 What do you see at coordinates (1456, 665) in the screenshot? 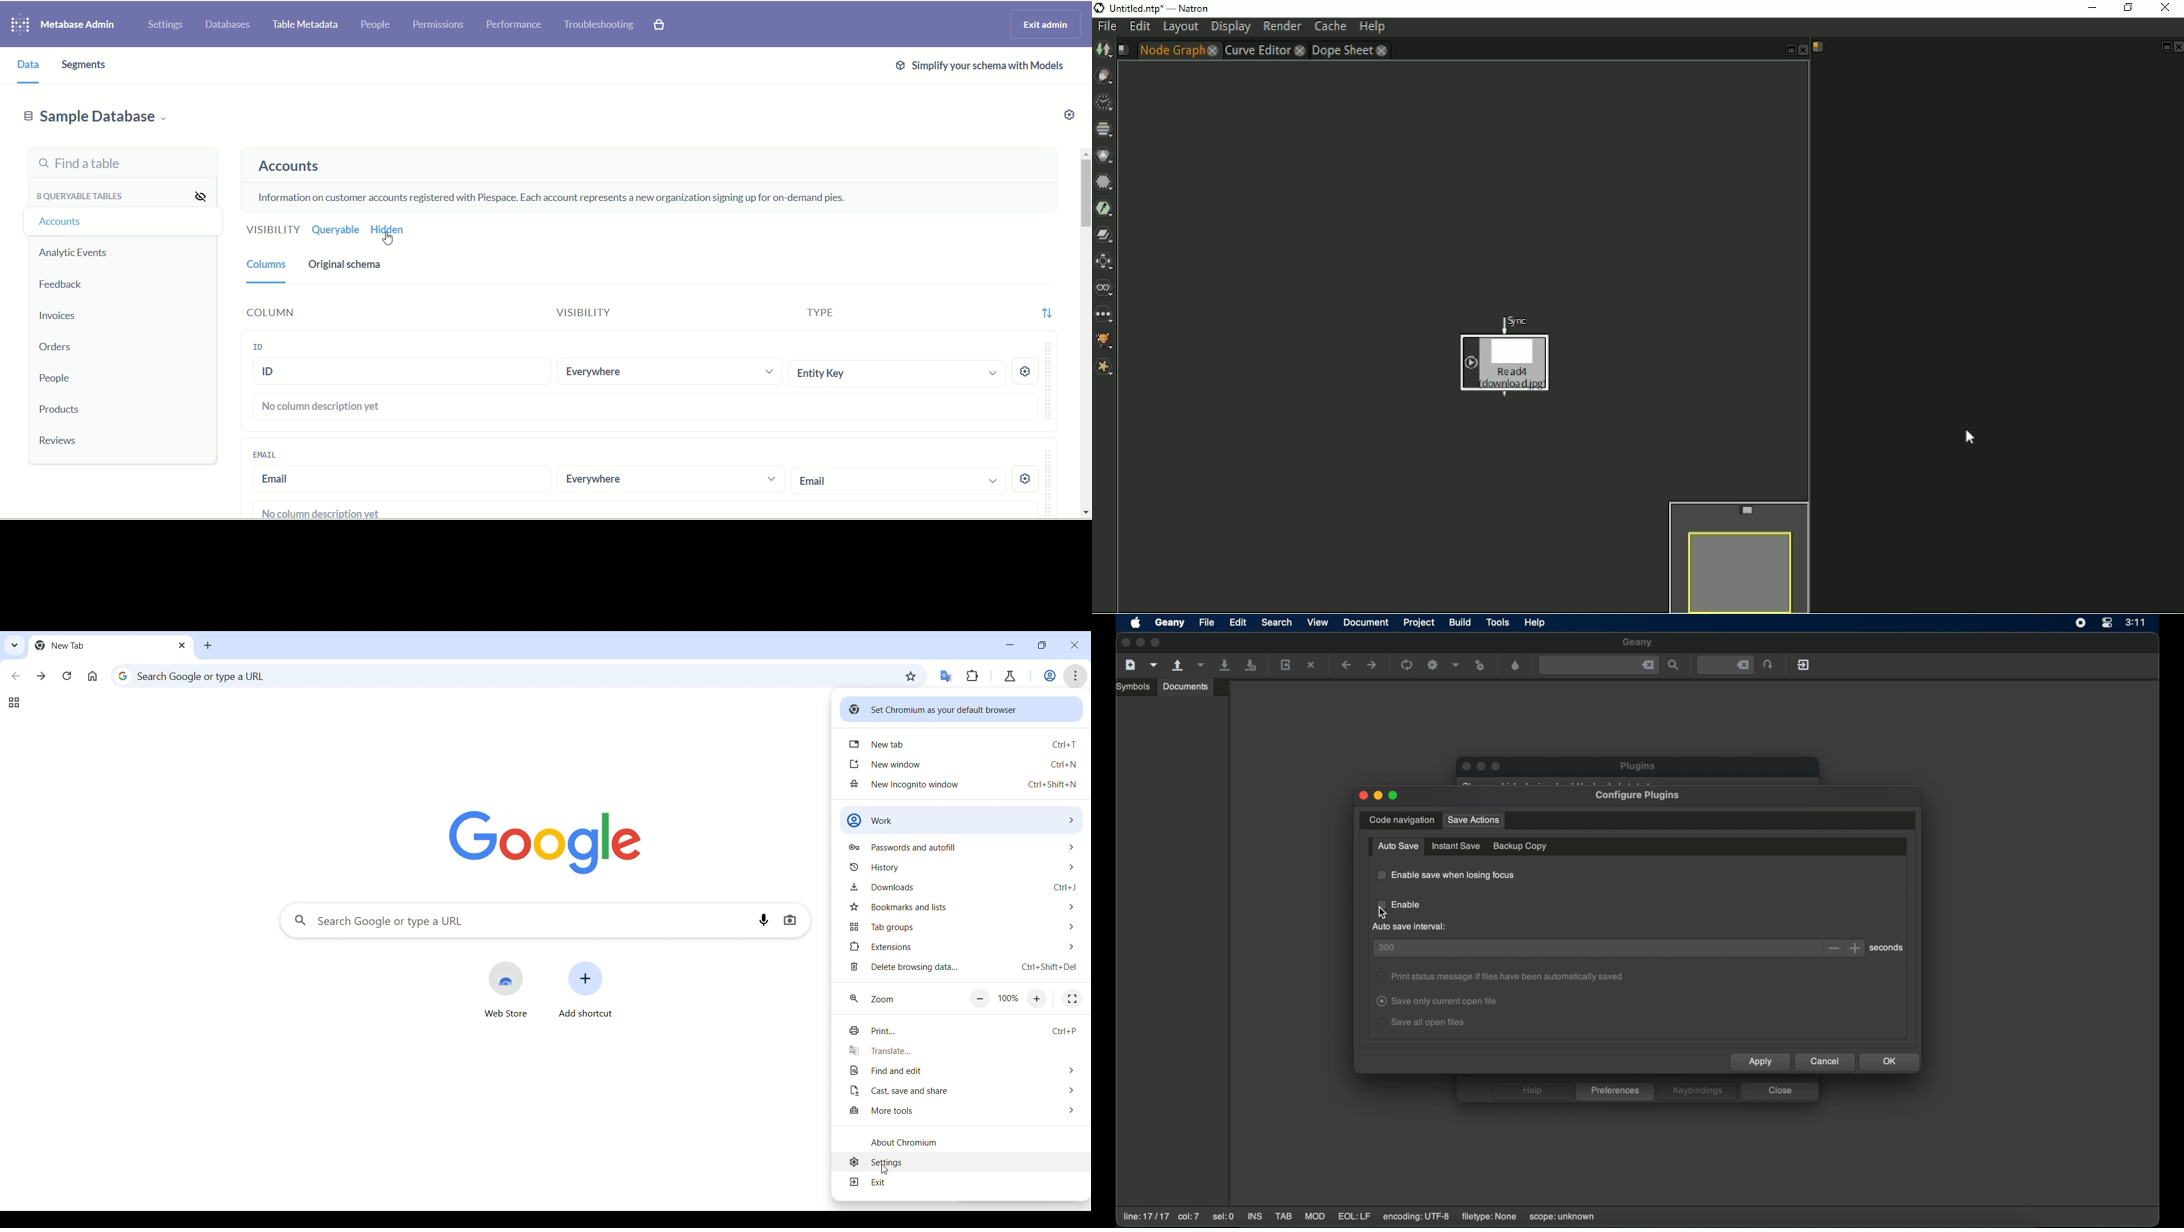
I see `choose more build options` at bounding box center [1456, 665].